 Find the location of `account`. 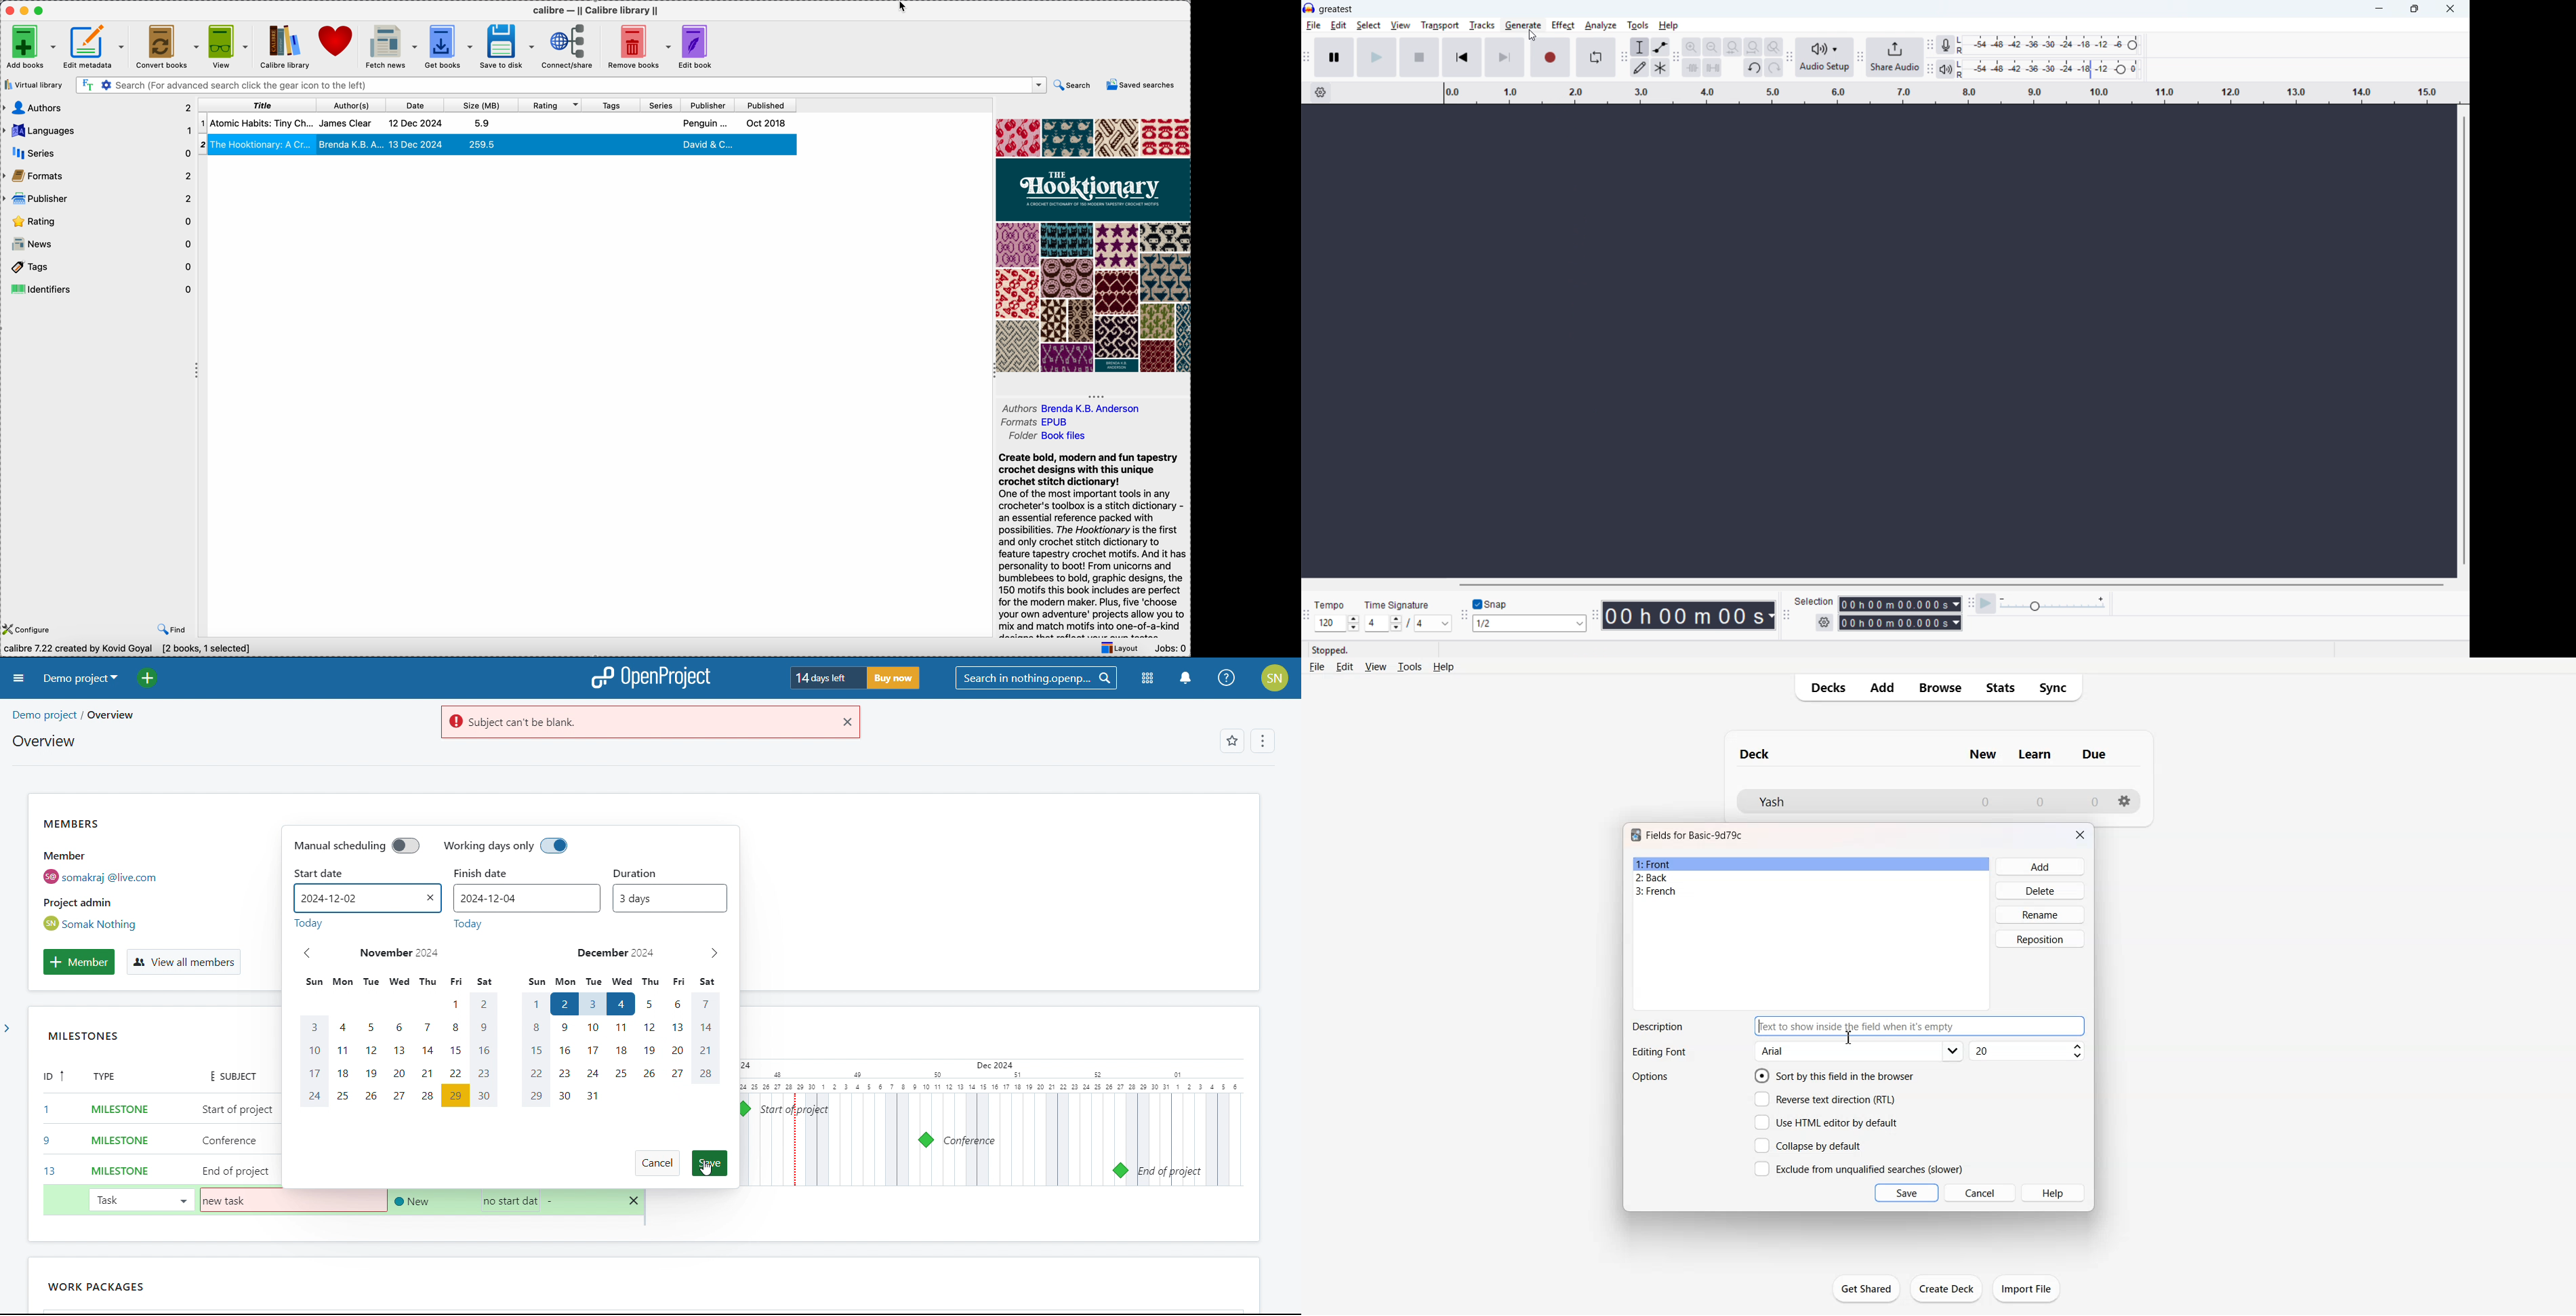

account is located at coordinates (1275, 678).